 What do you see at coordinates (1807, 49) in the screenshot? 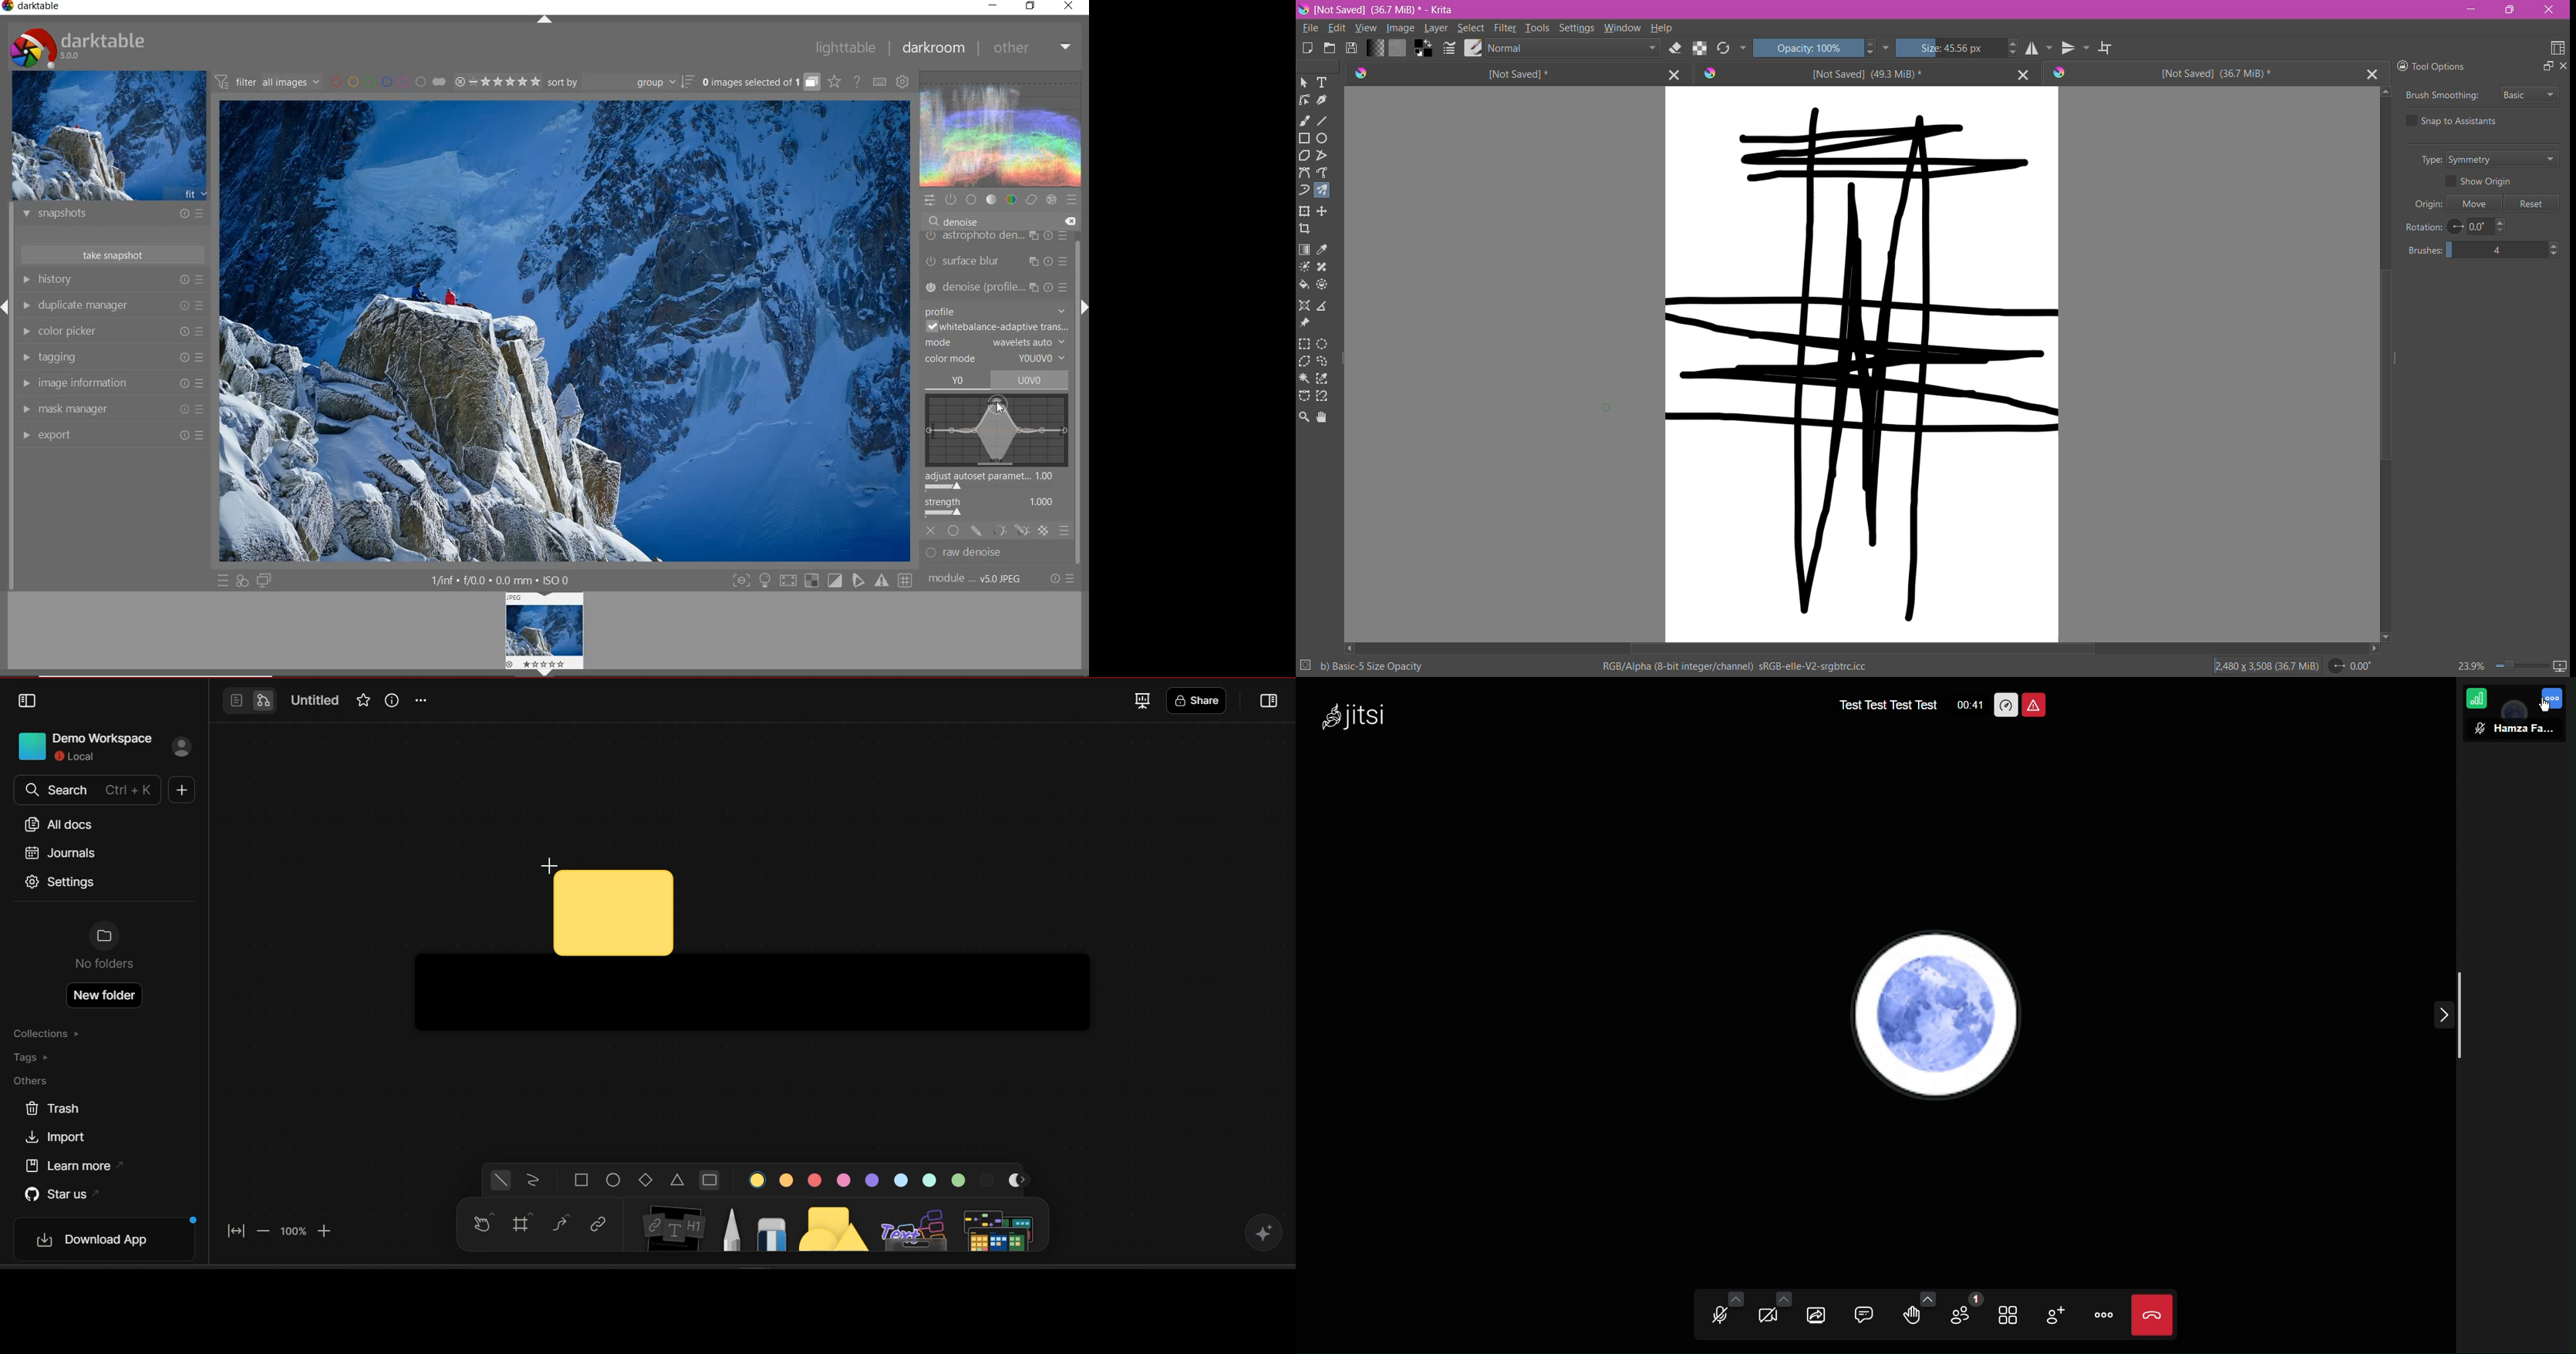
I see `Set Opacity of the Brush` at bounding box center [1807, 49].